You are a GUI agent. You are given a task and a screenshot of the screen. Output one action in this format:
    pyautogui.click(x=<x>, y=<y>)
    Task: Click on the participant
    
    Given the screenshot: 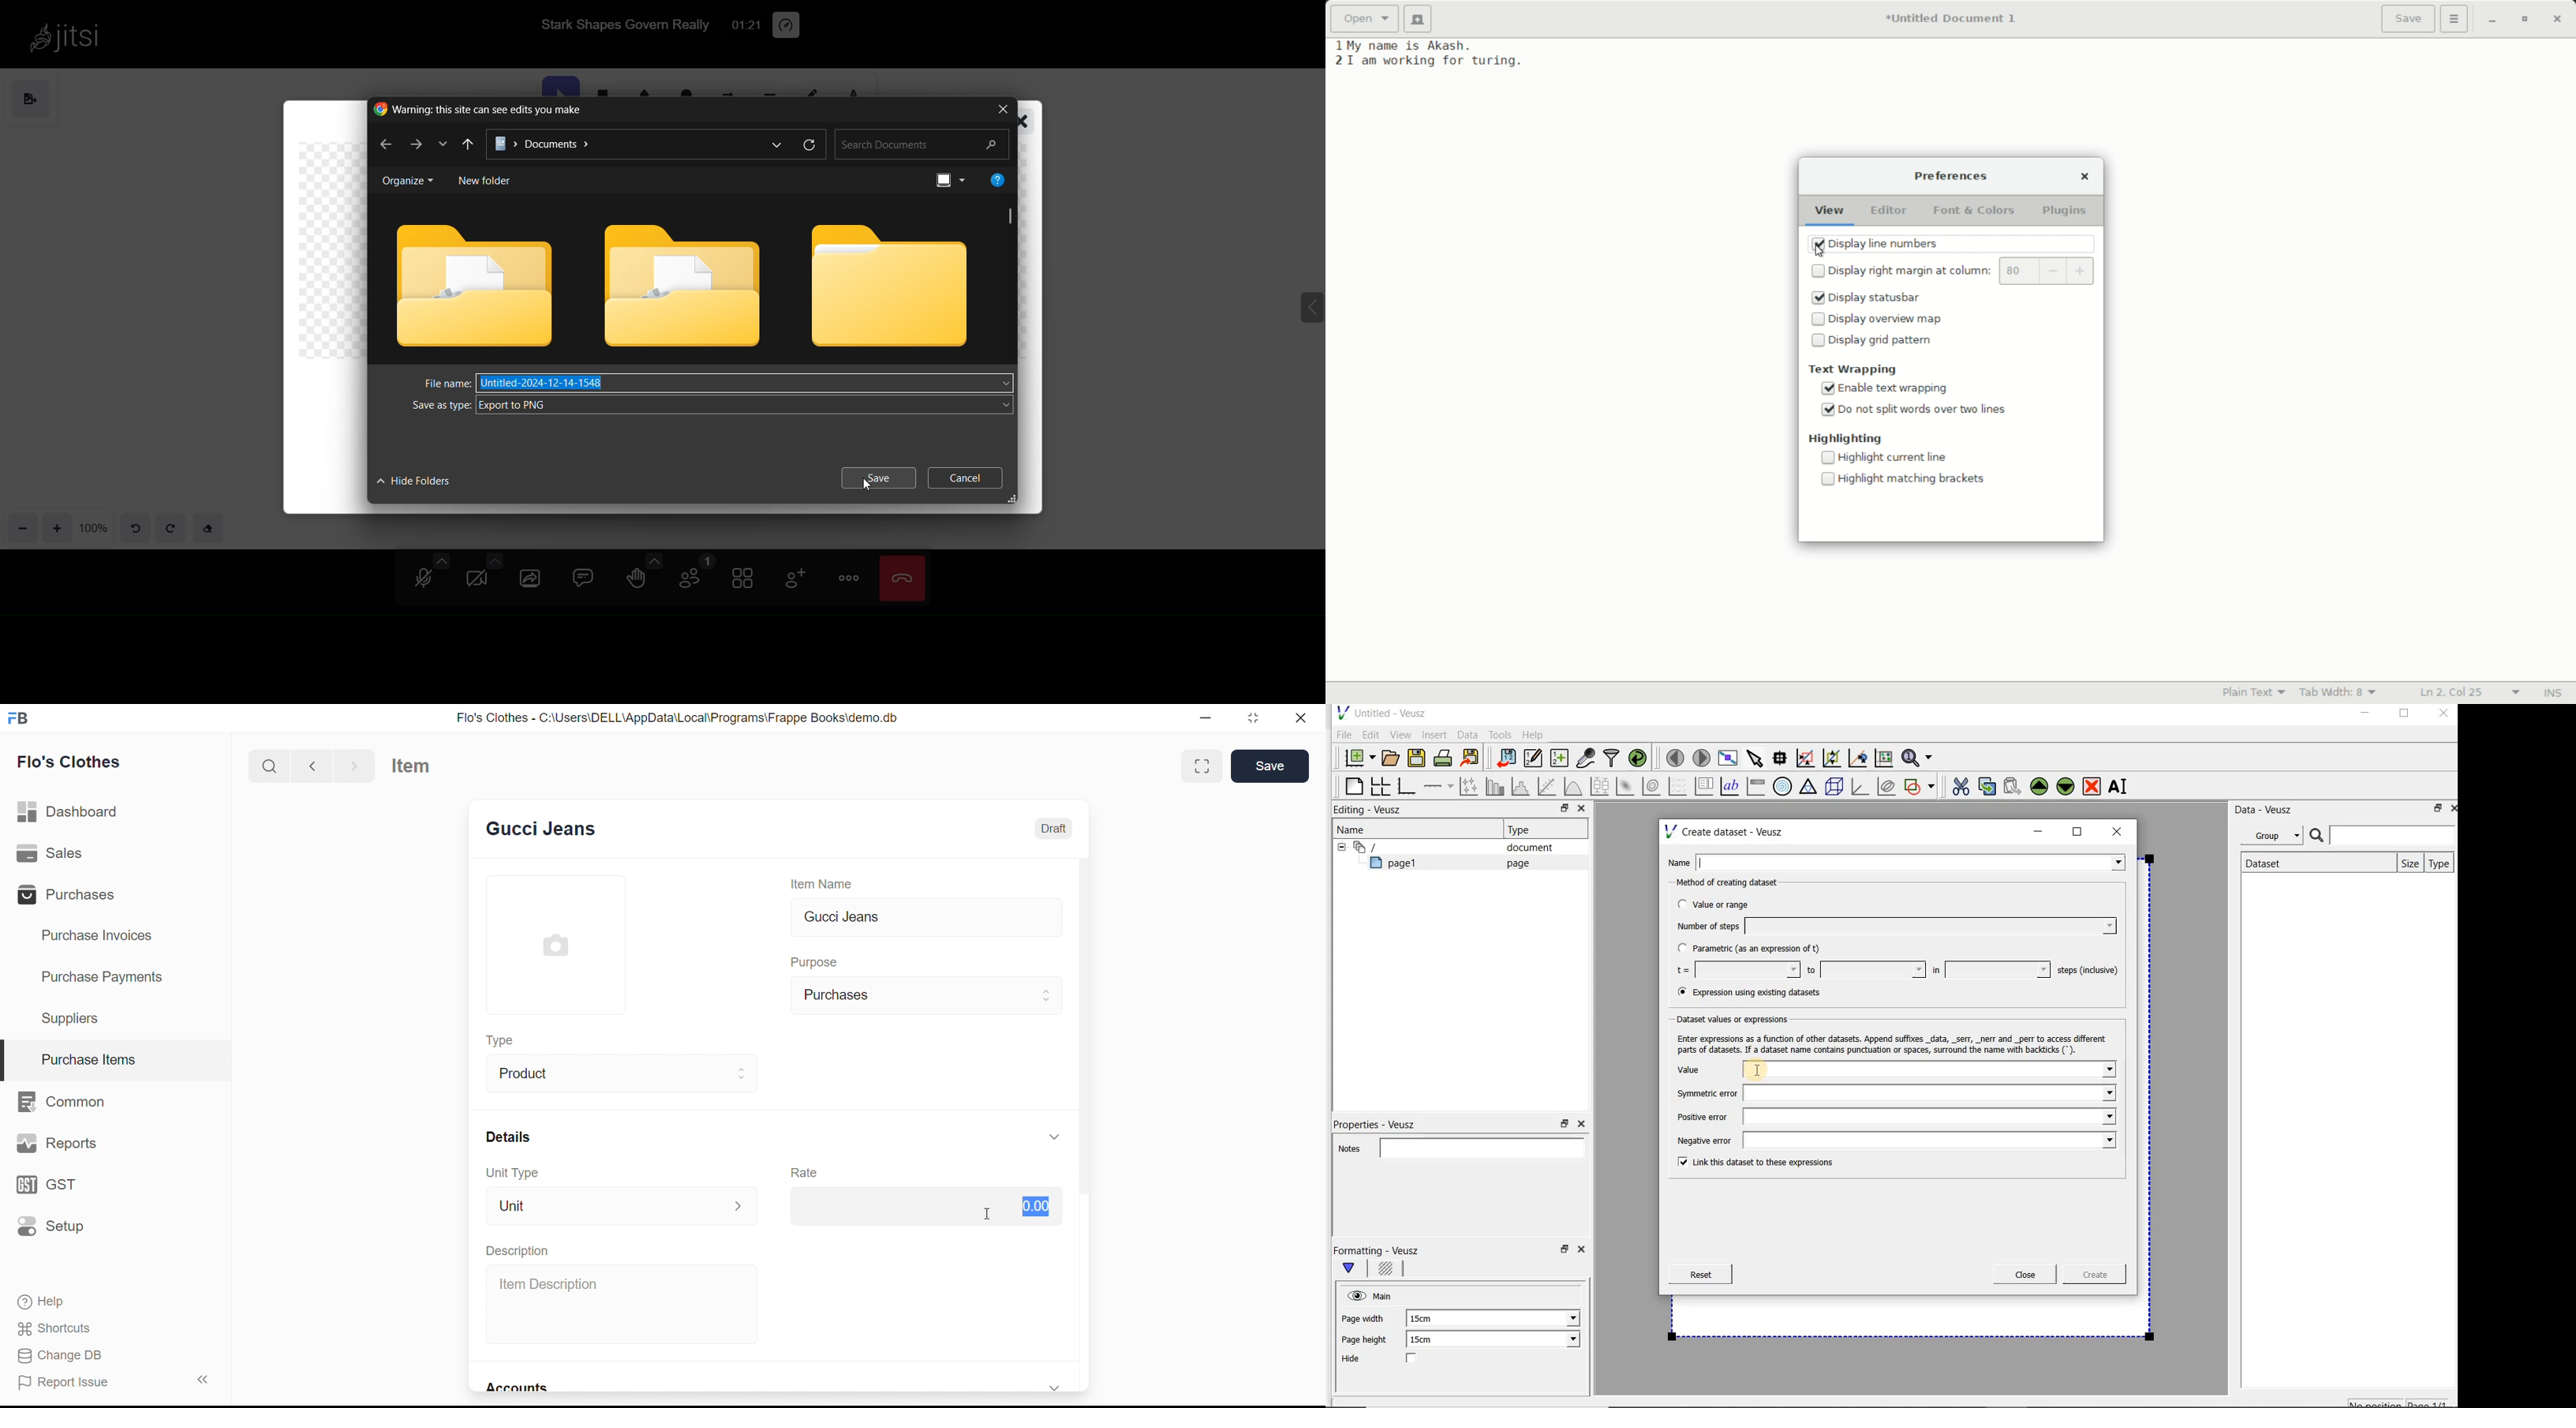 What is the action you would take?
    pyautogui.click(x=693, y=575)
    